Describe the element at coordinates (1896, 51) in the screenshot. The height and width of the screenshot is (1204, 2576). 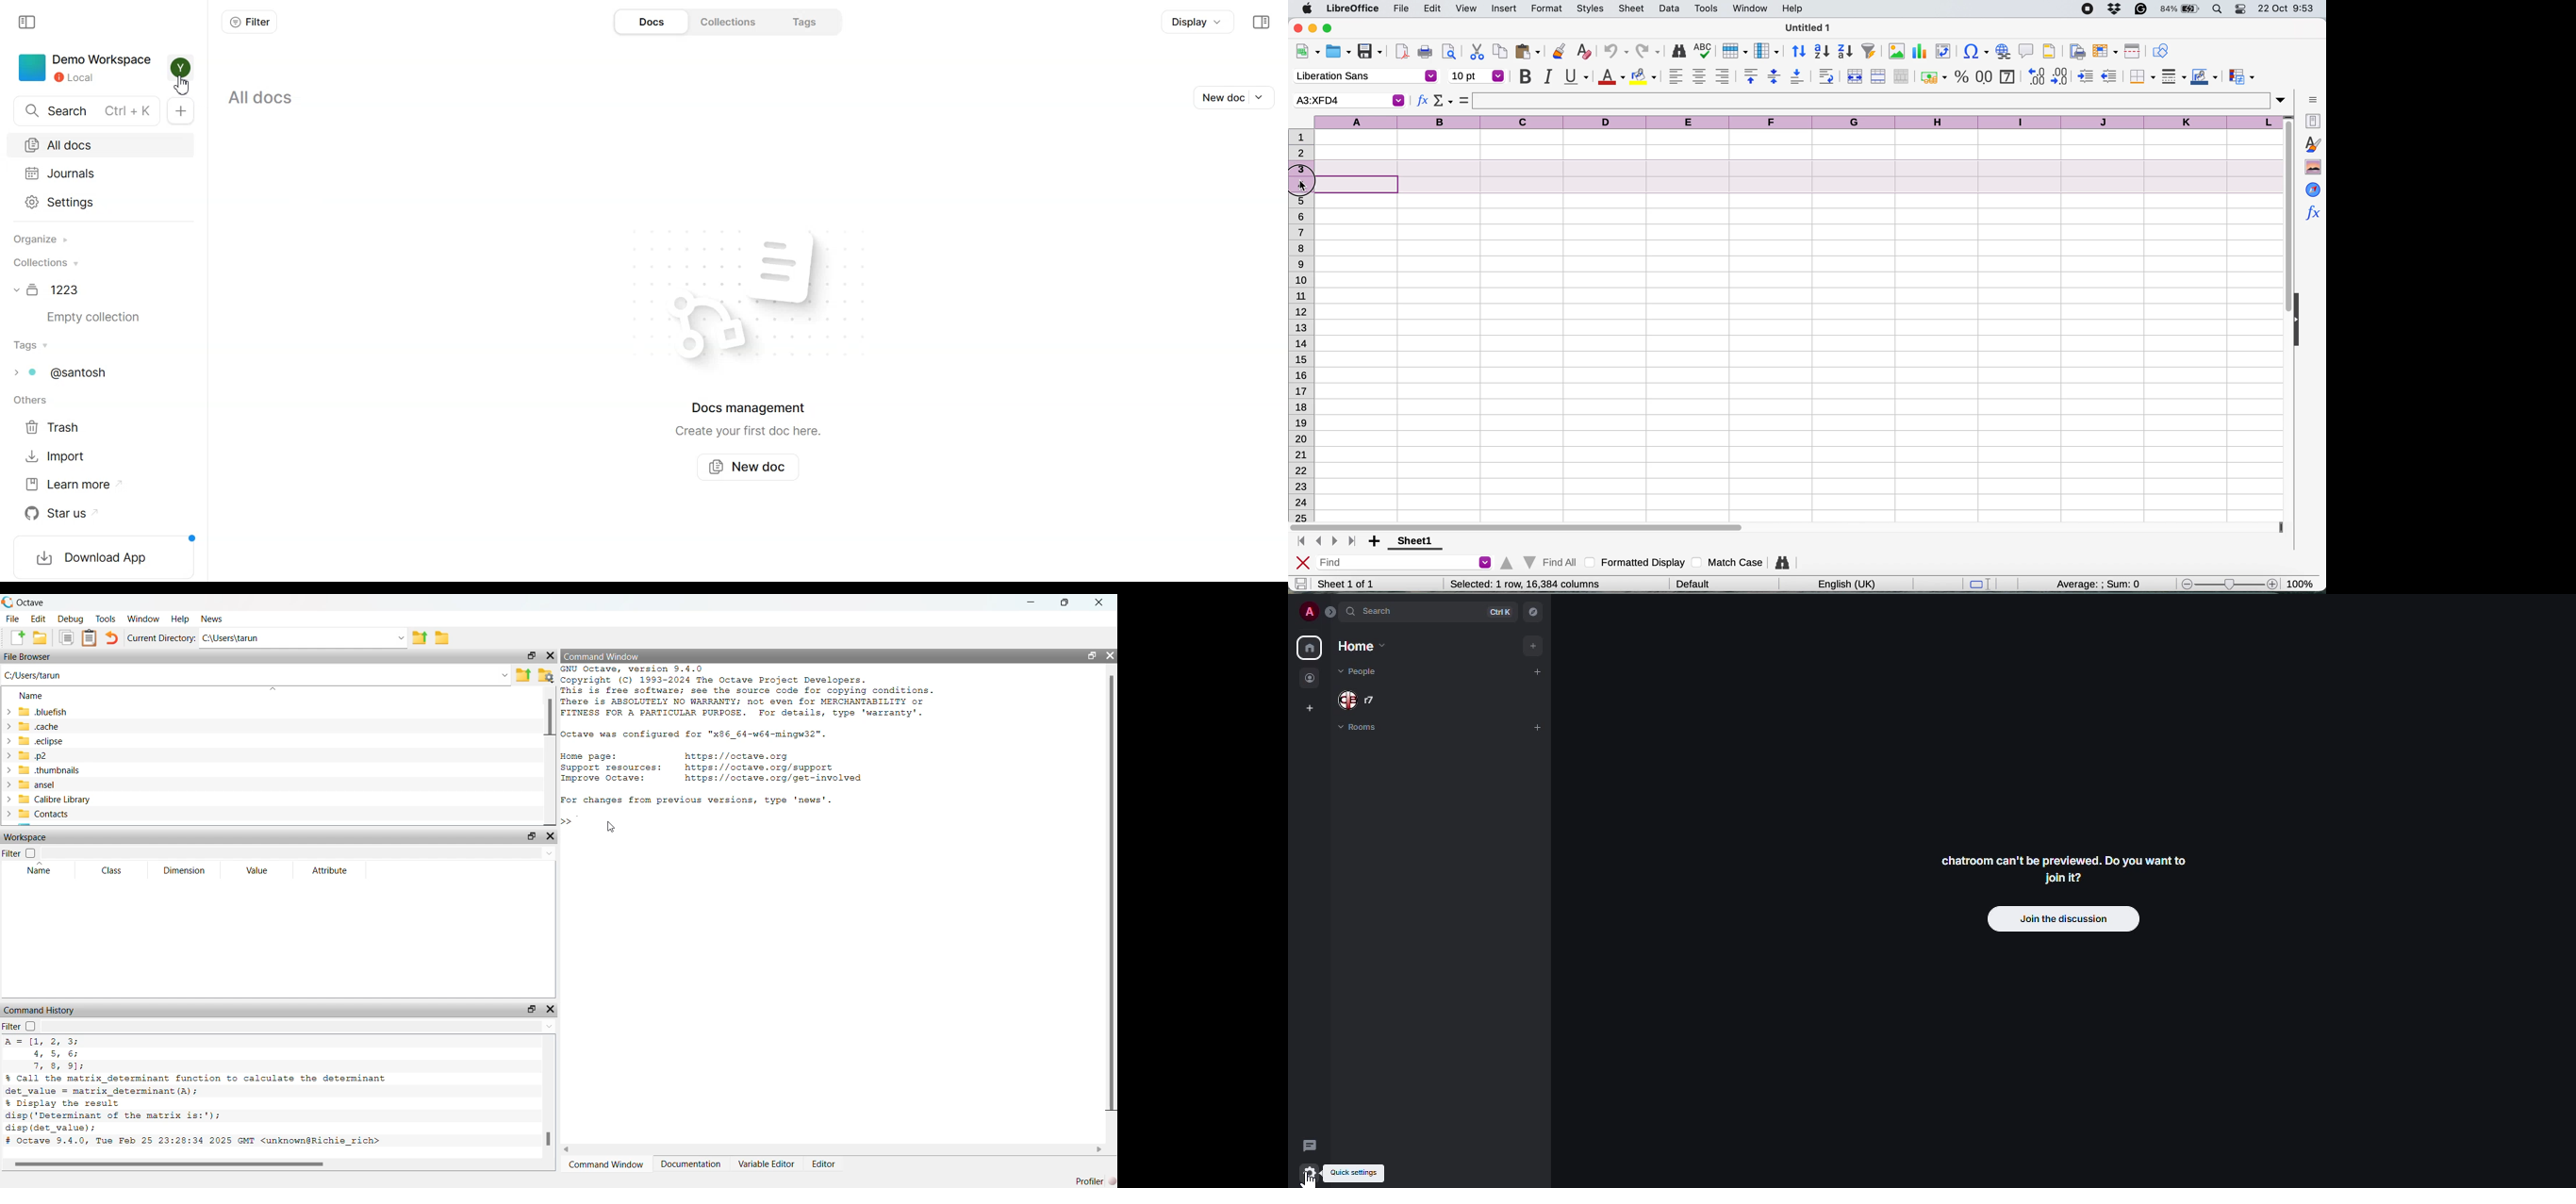
I see `insert image` at that location.